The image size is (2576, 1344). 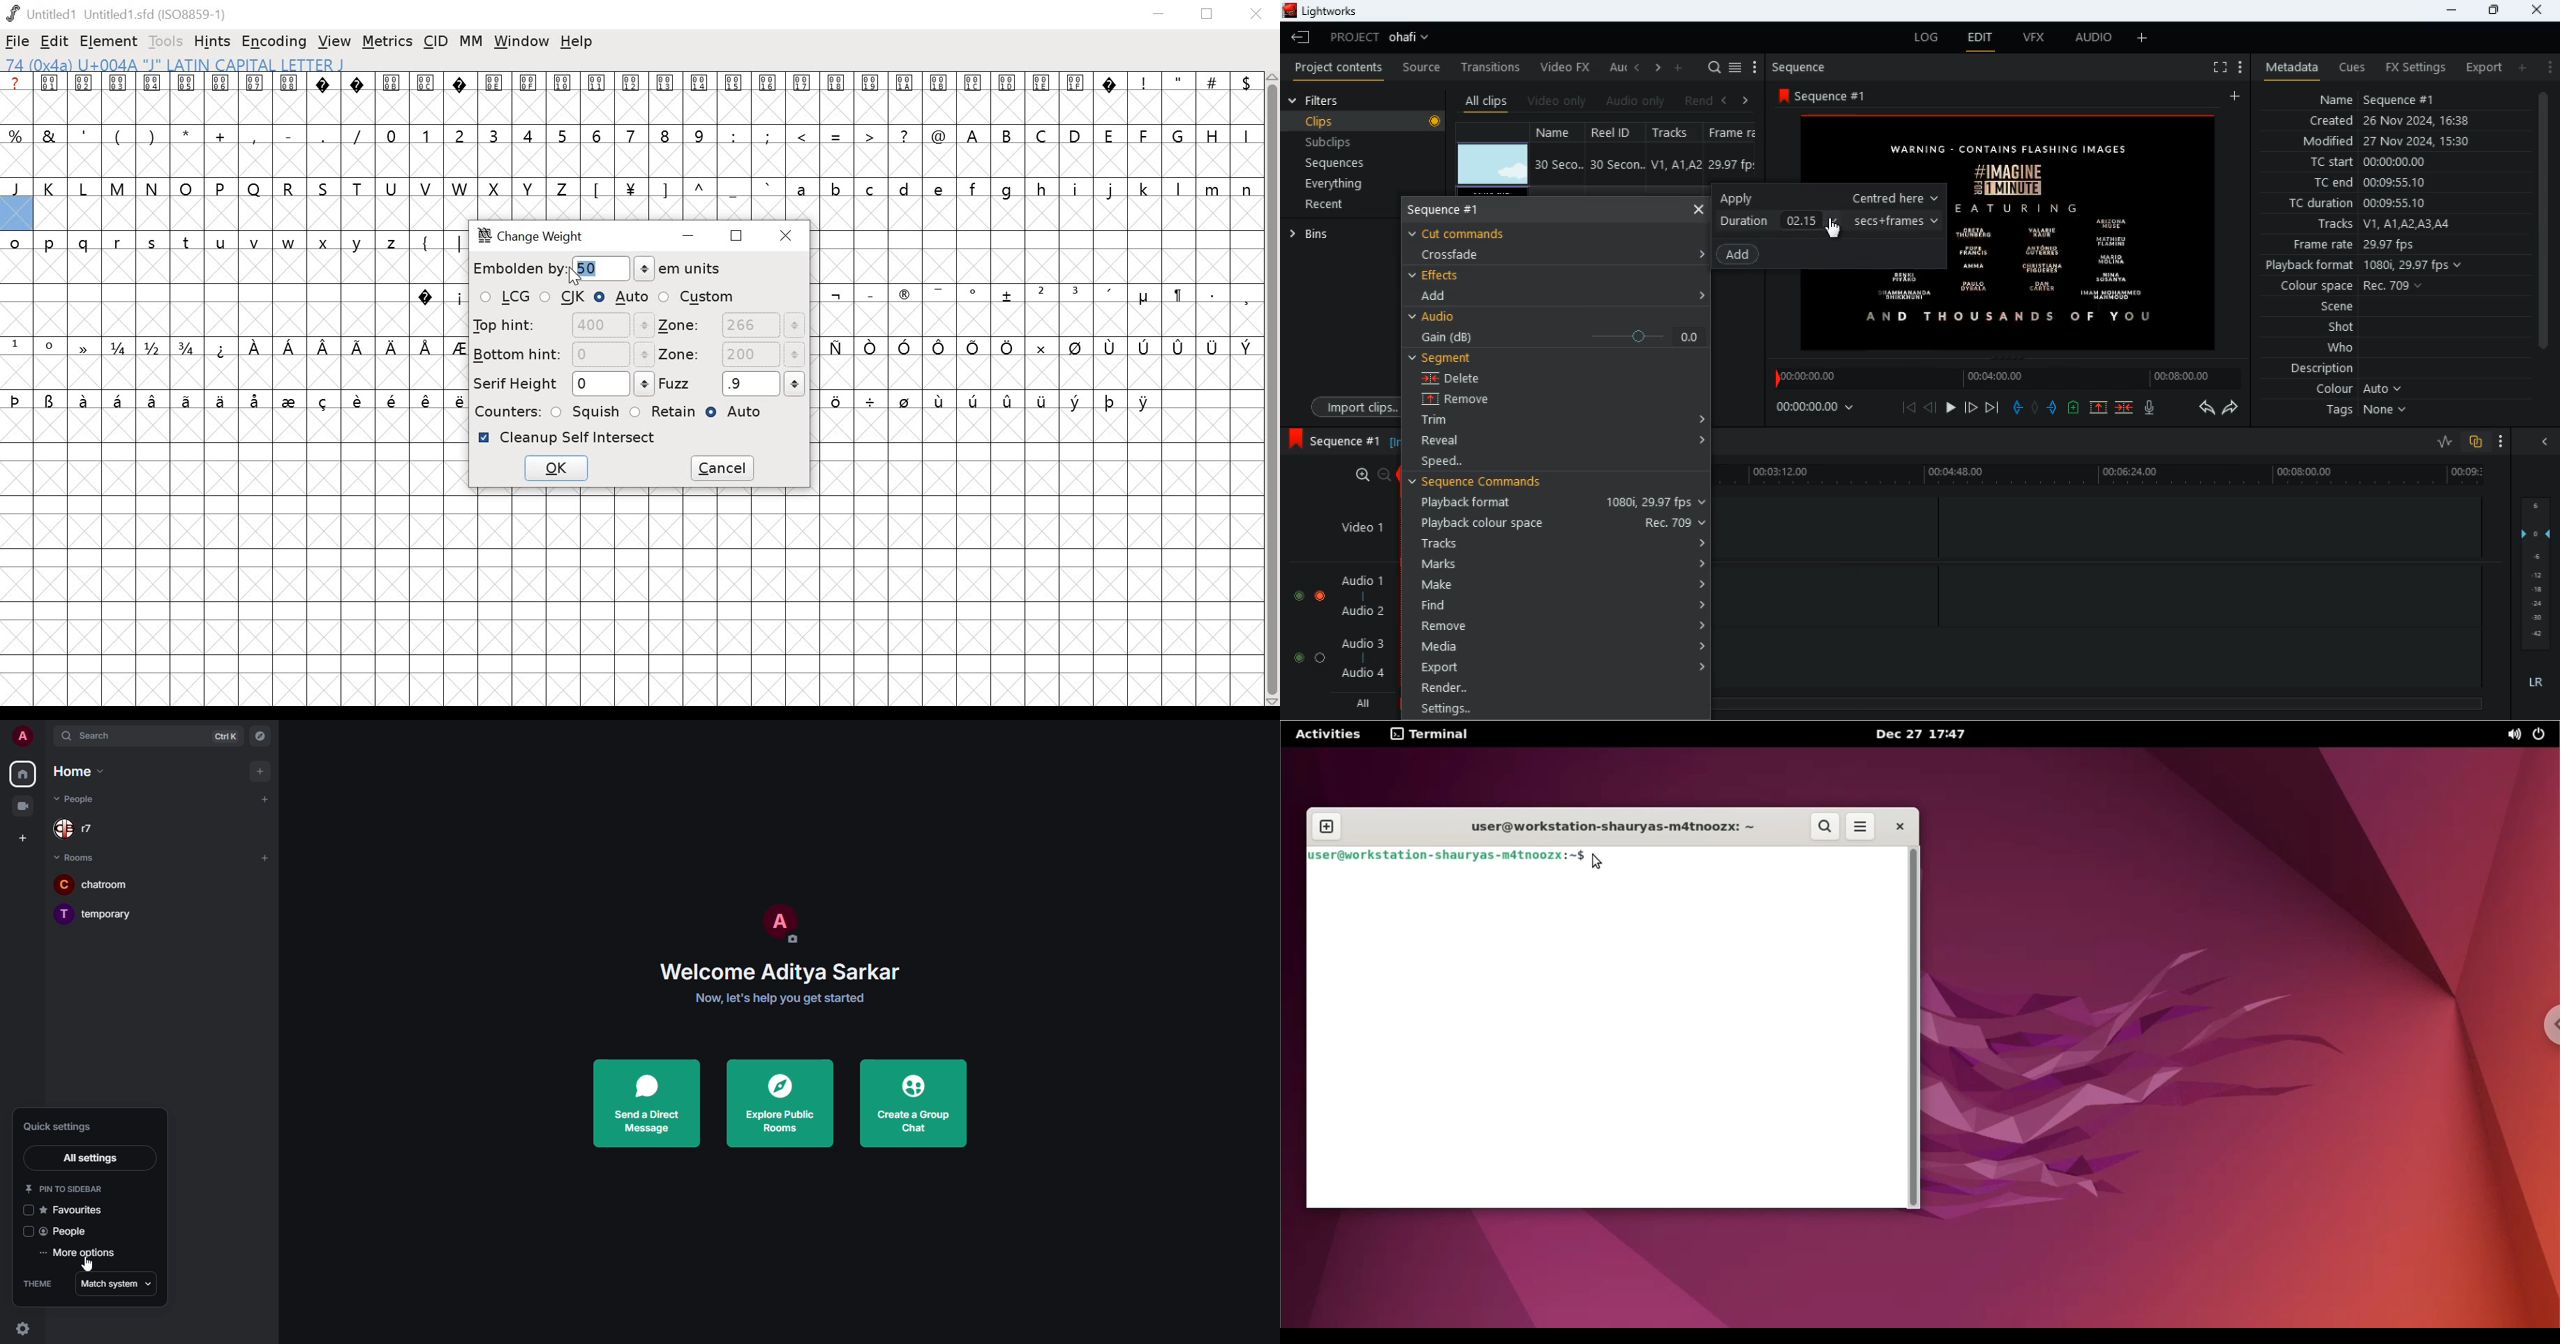 What do you see at coordinates (81, 1255) in the screenshot?
I see `more options` at bounding box center [81, 1255].